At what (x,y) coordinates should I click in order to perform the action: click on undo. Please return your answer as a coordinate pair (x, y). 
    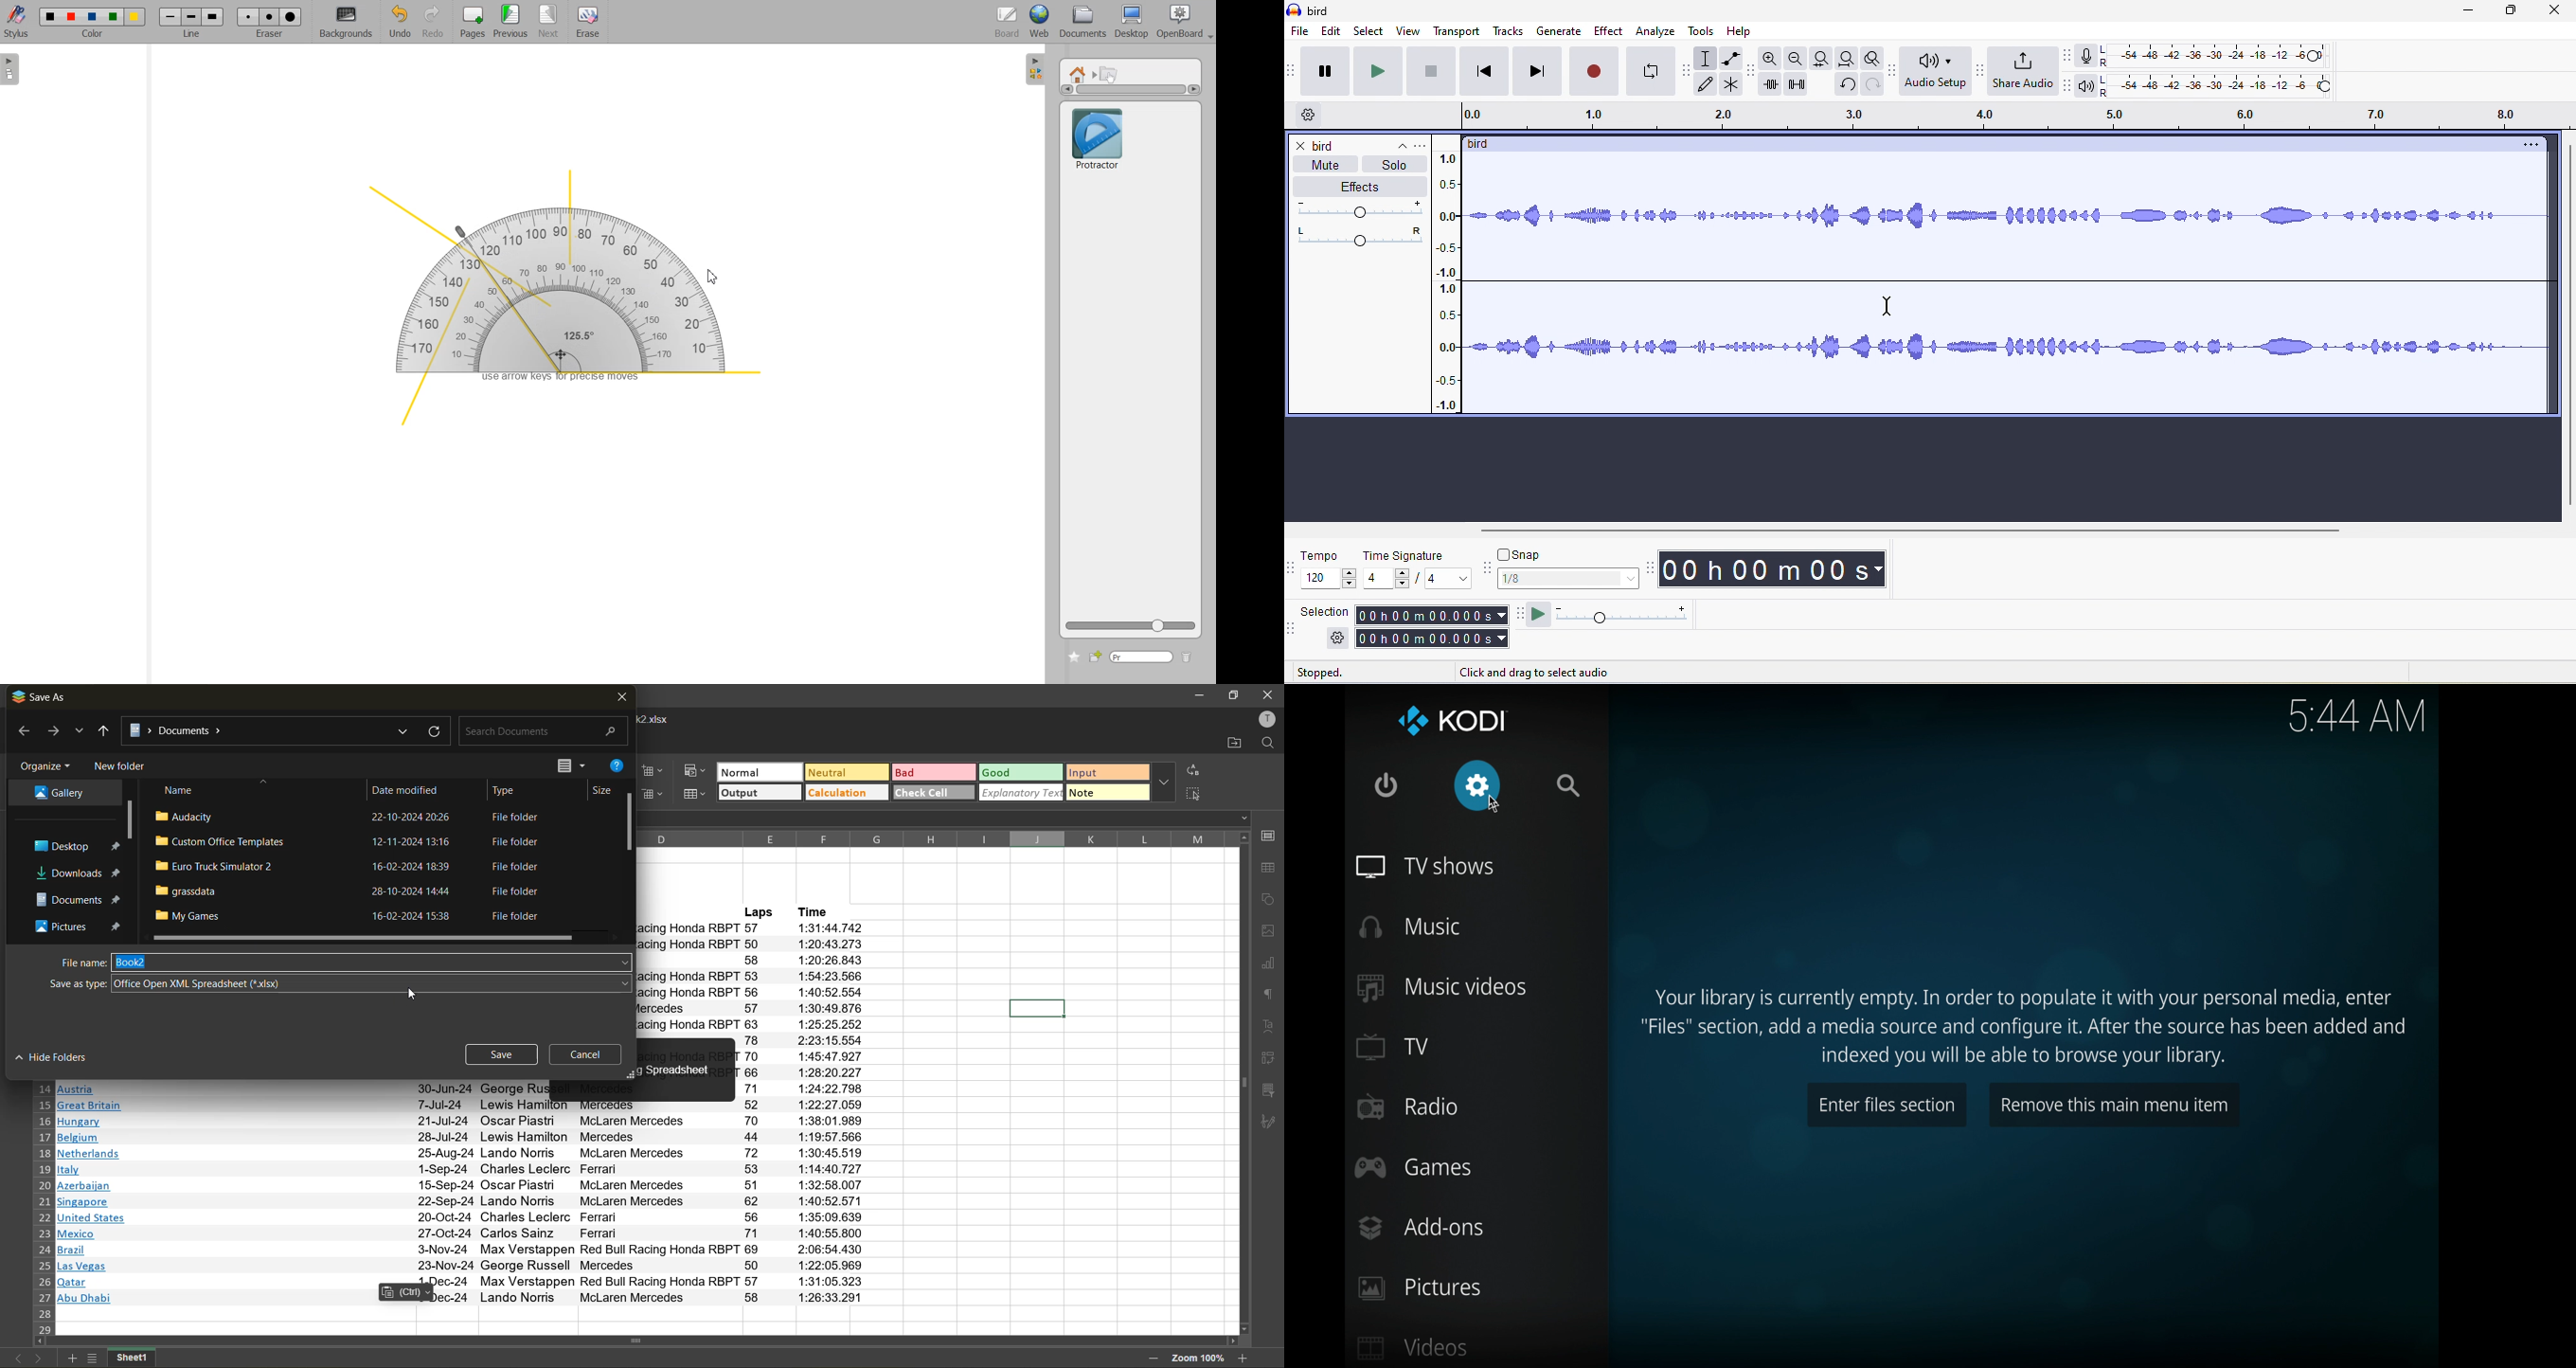
    Looking at the image, I should click on (1845, 88).